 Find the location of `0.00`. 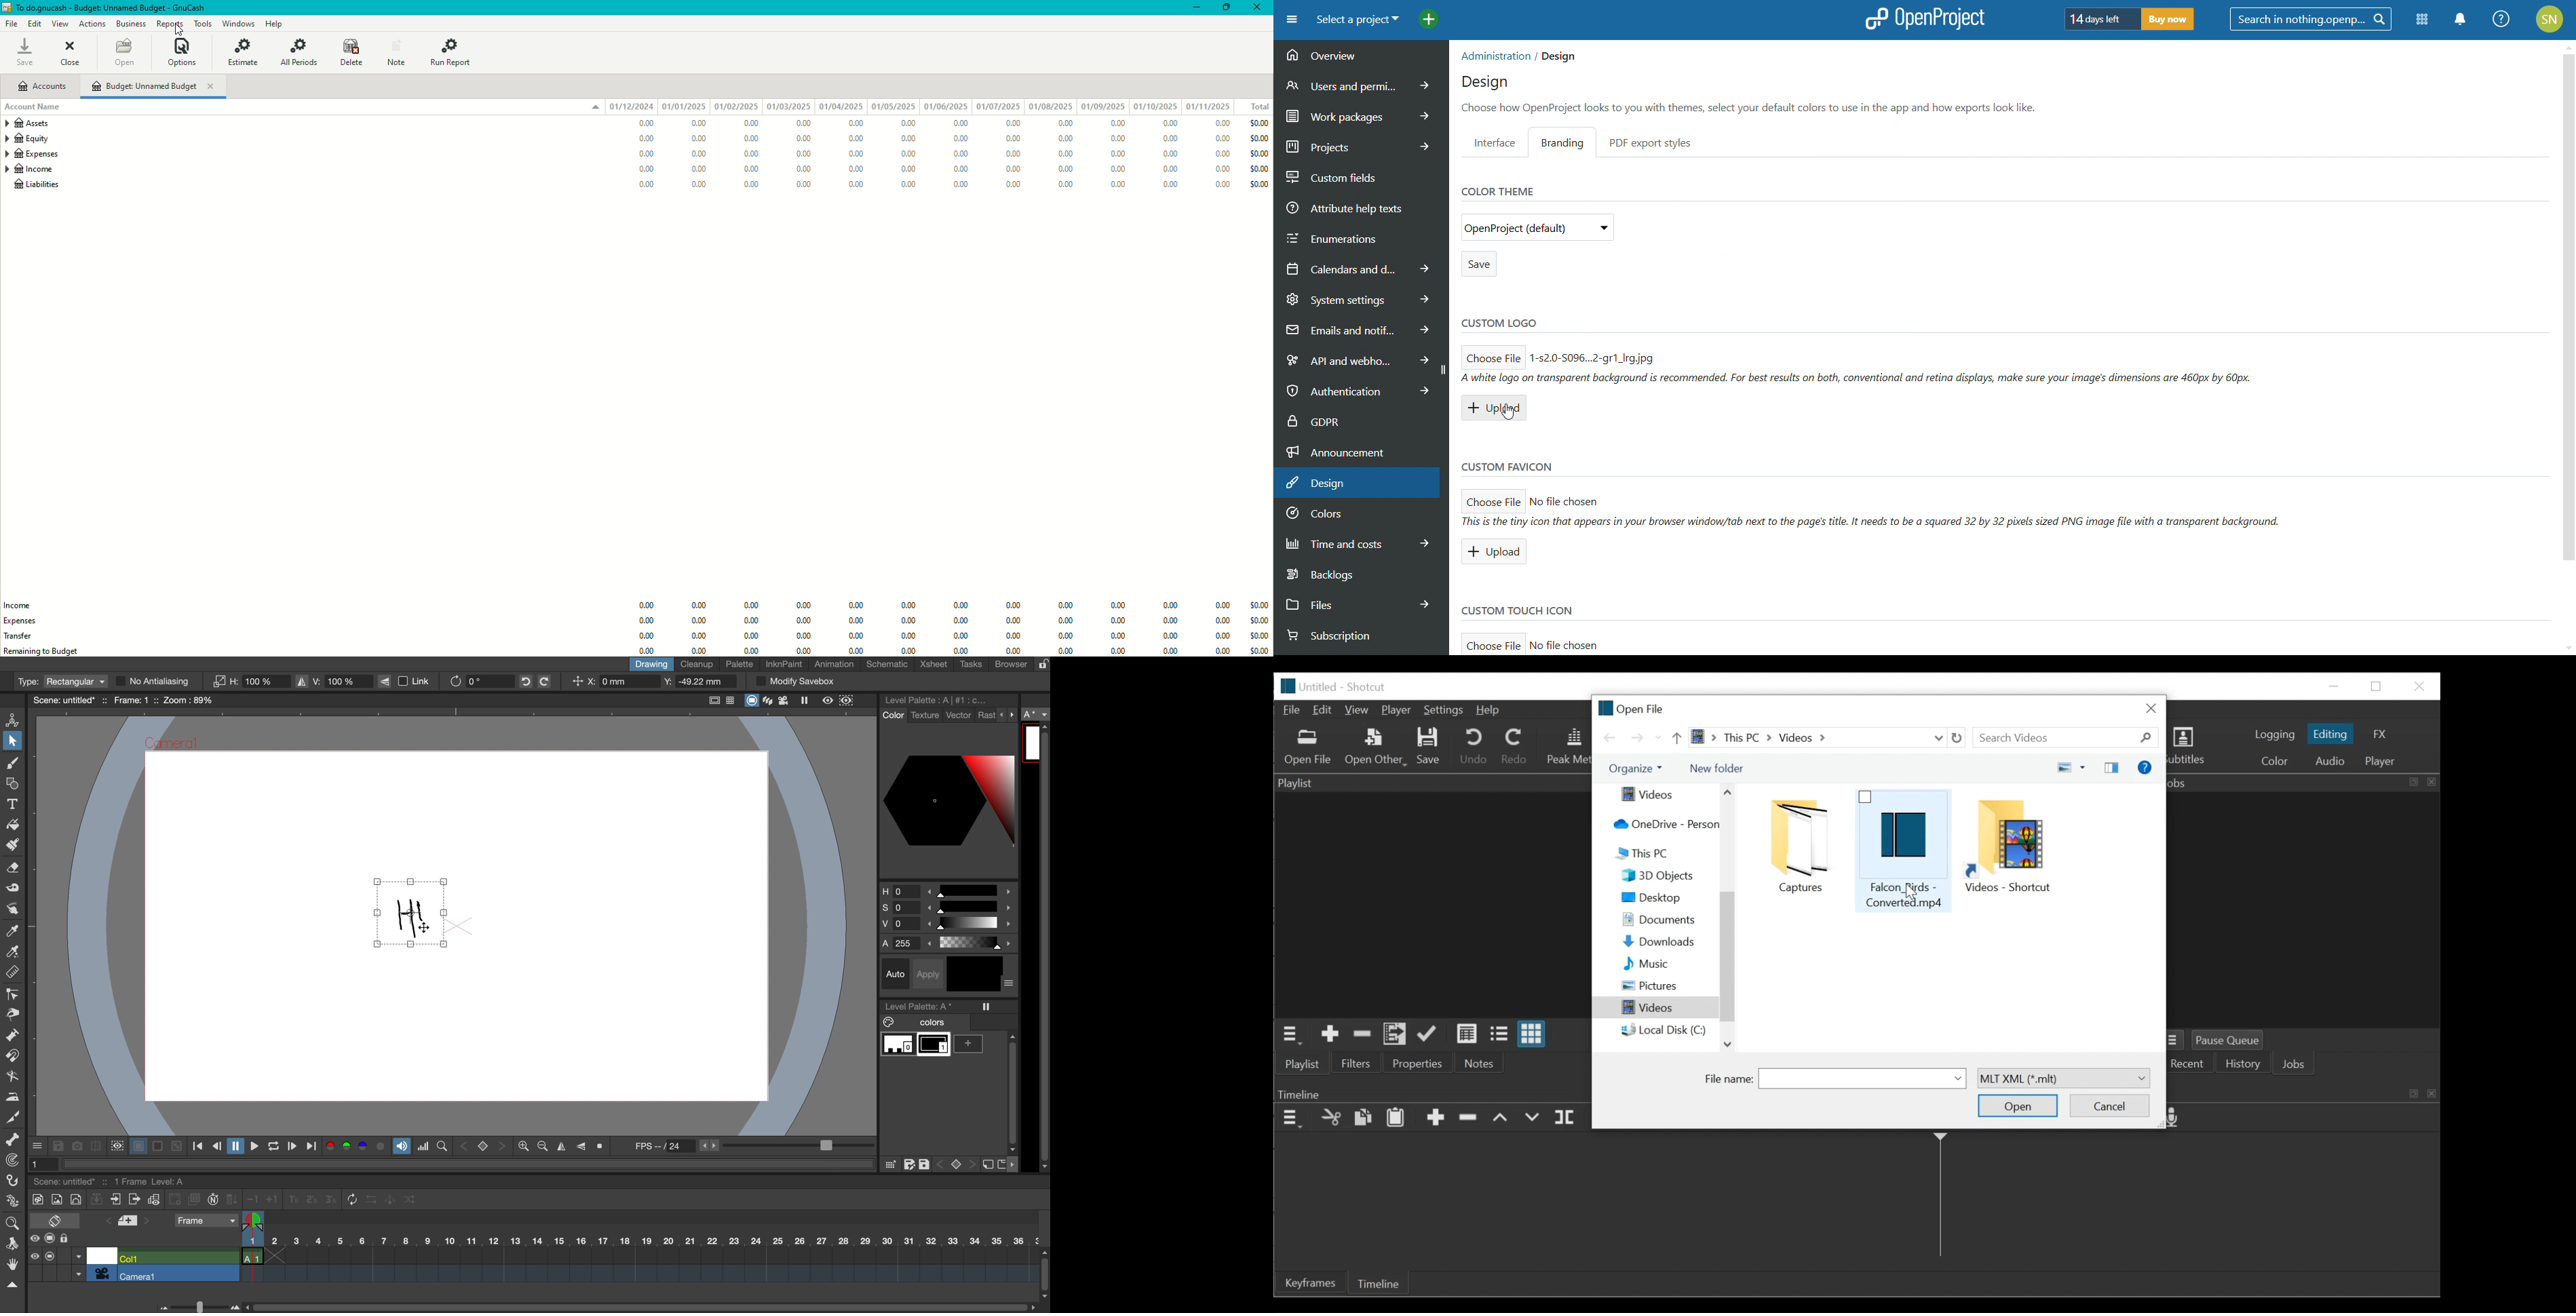

0.00 is located at coordinates (1221, 187).